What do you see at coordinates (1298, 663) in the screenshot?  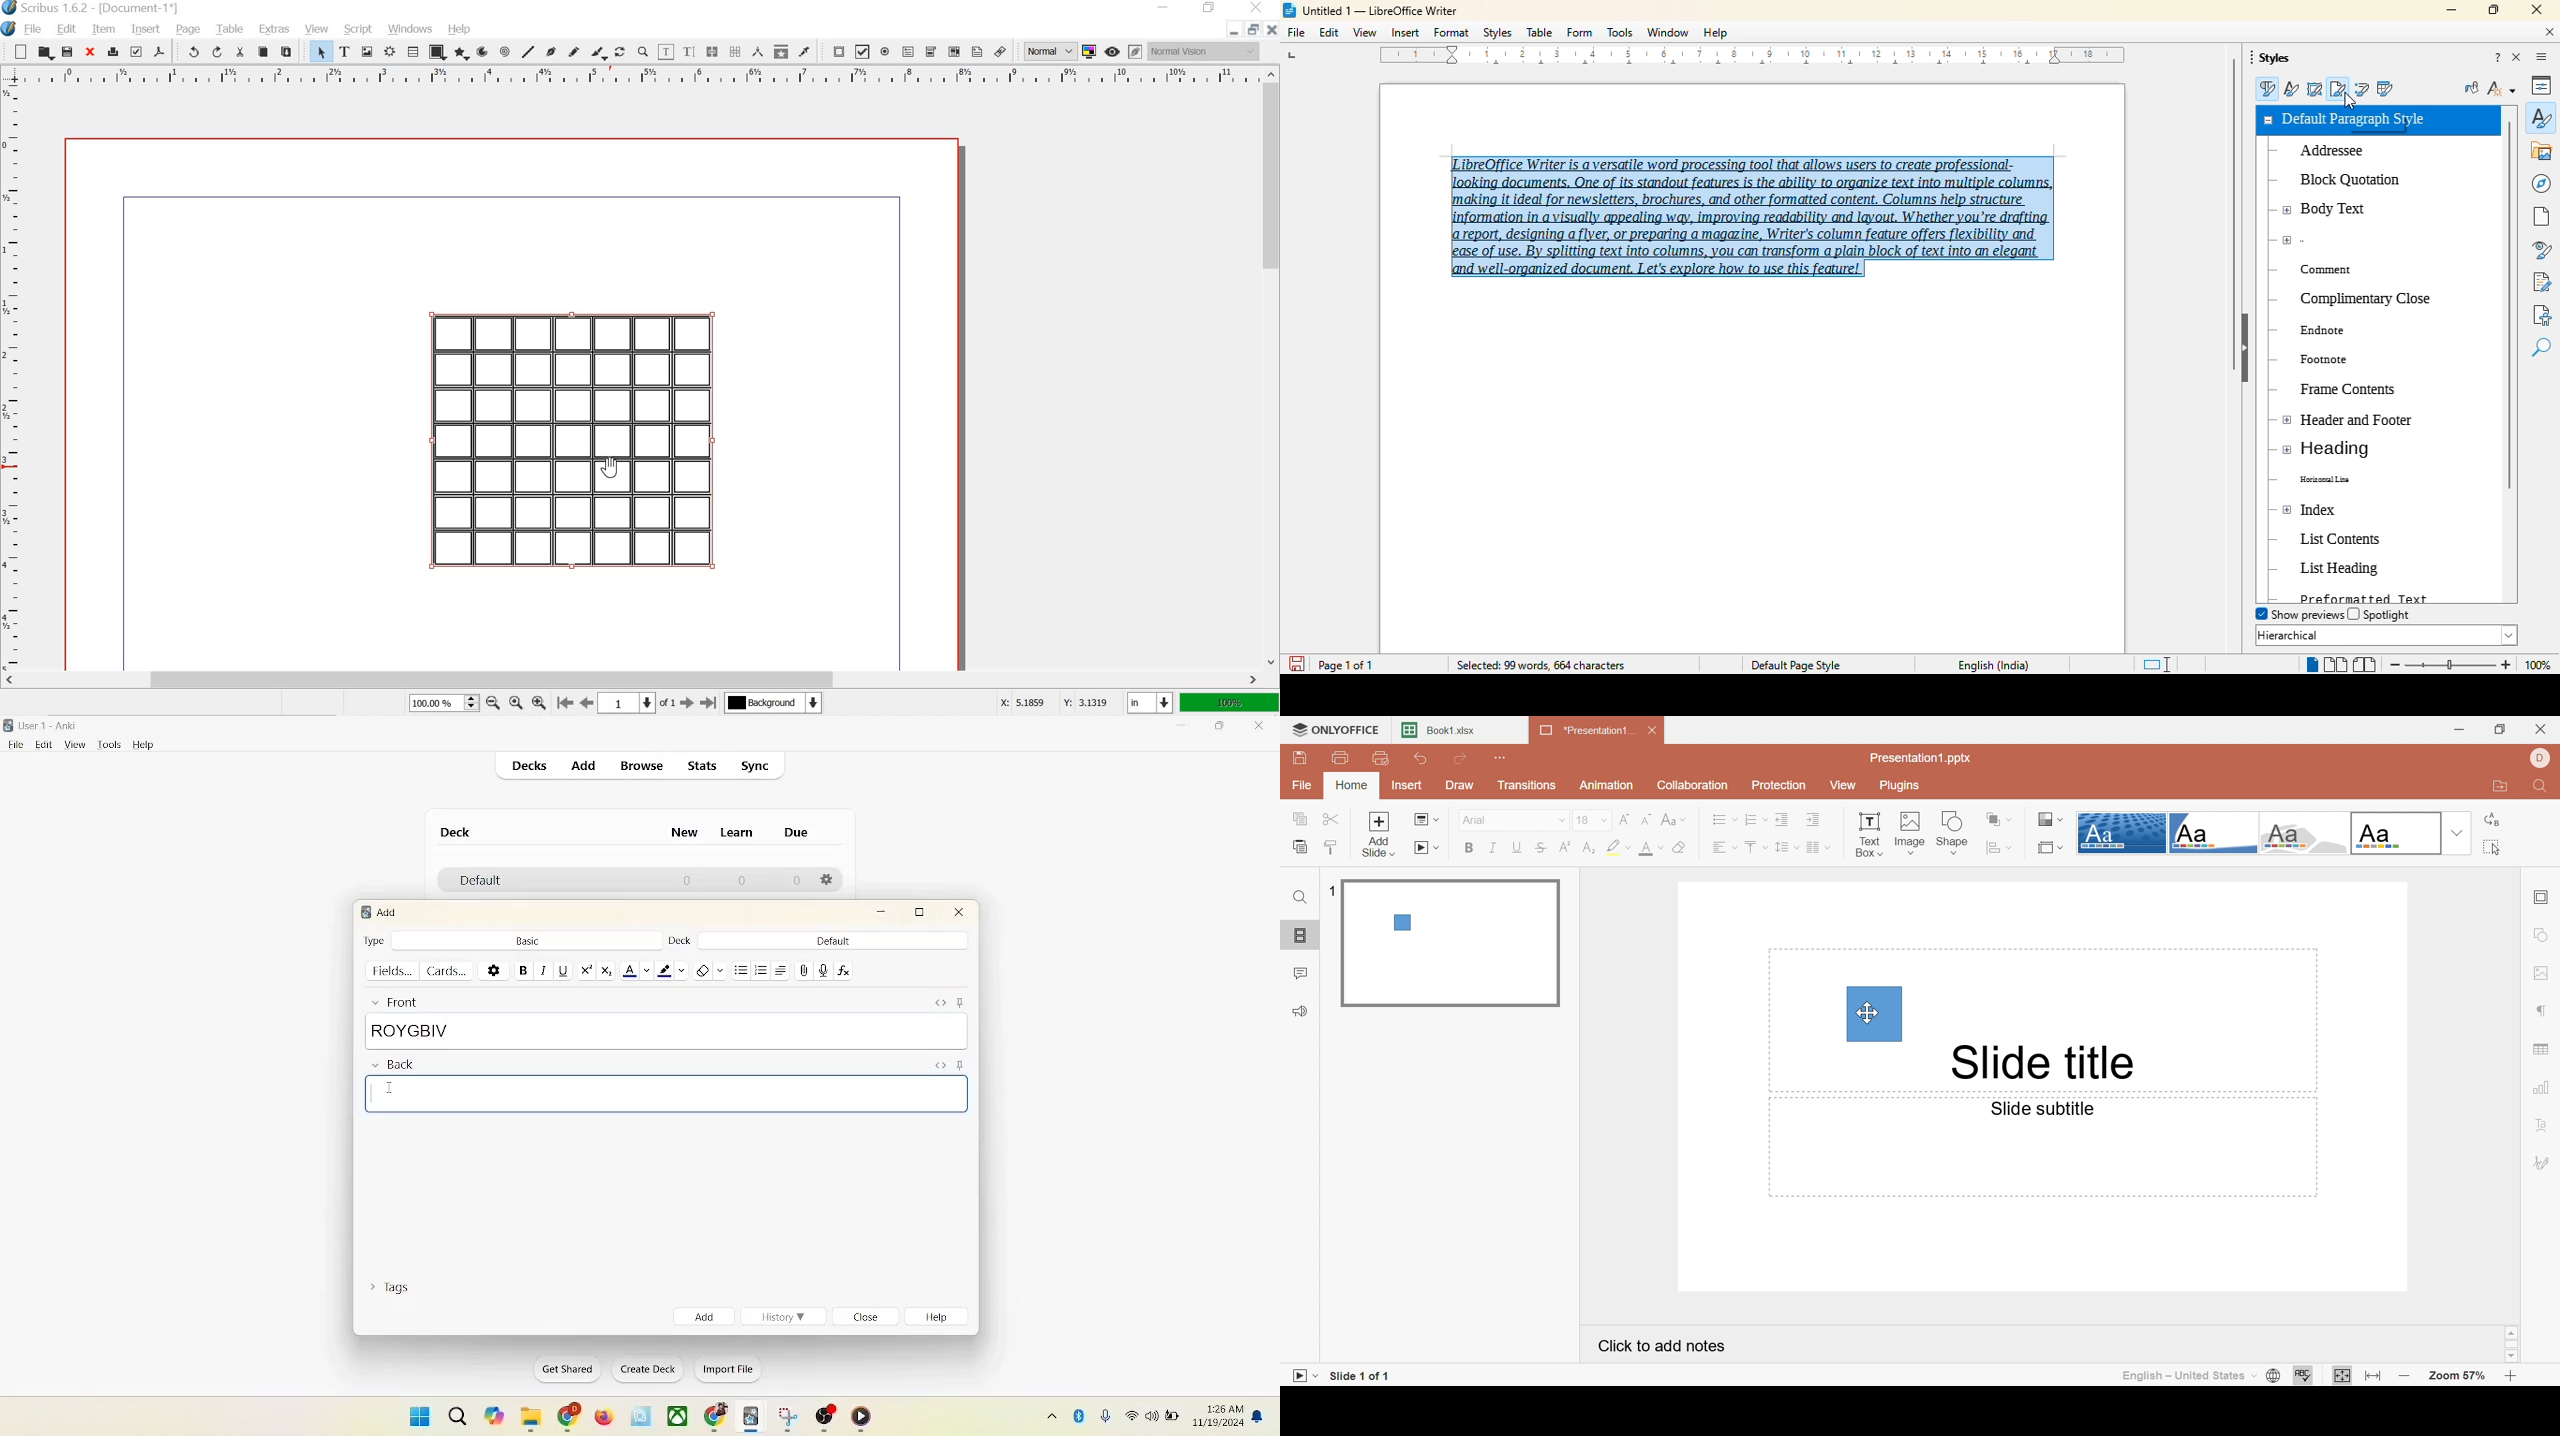 I see `save document` at bounding box center [1298, 663].